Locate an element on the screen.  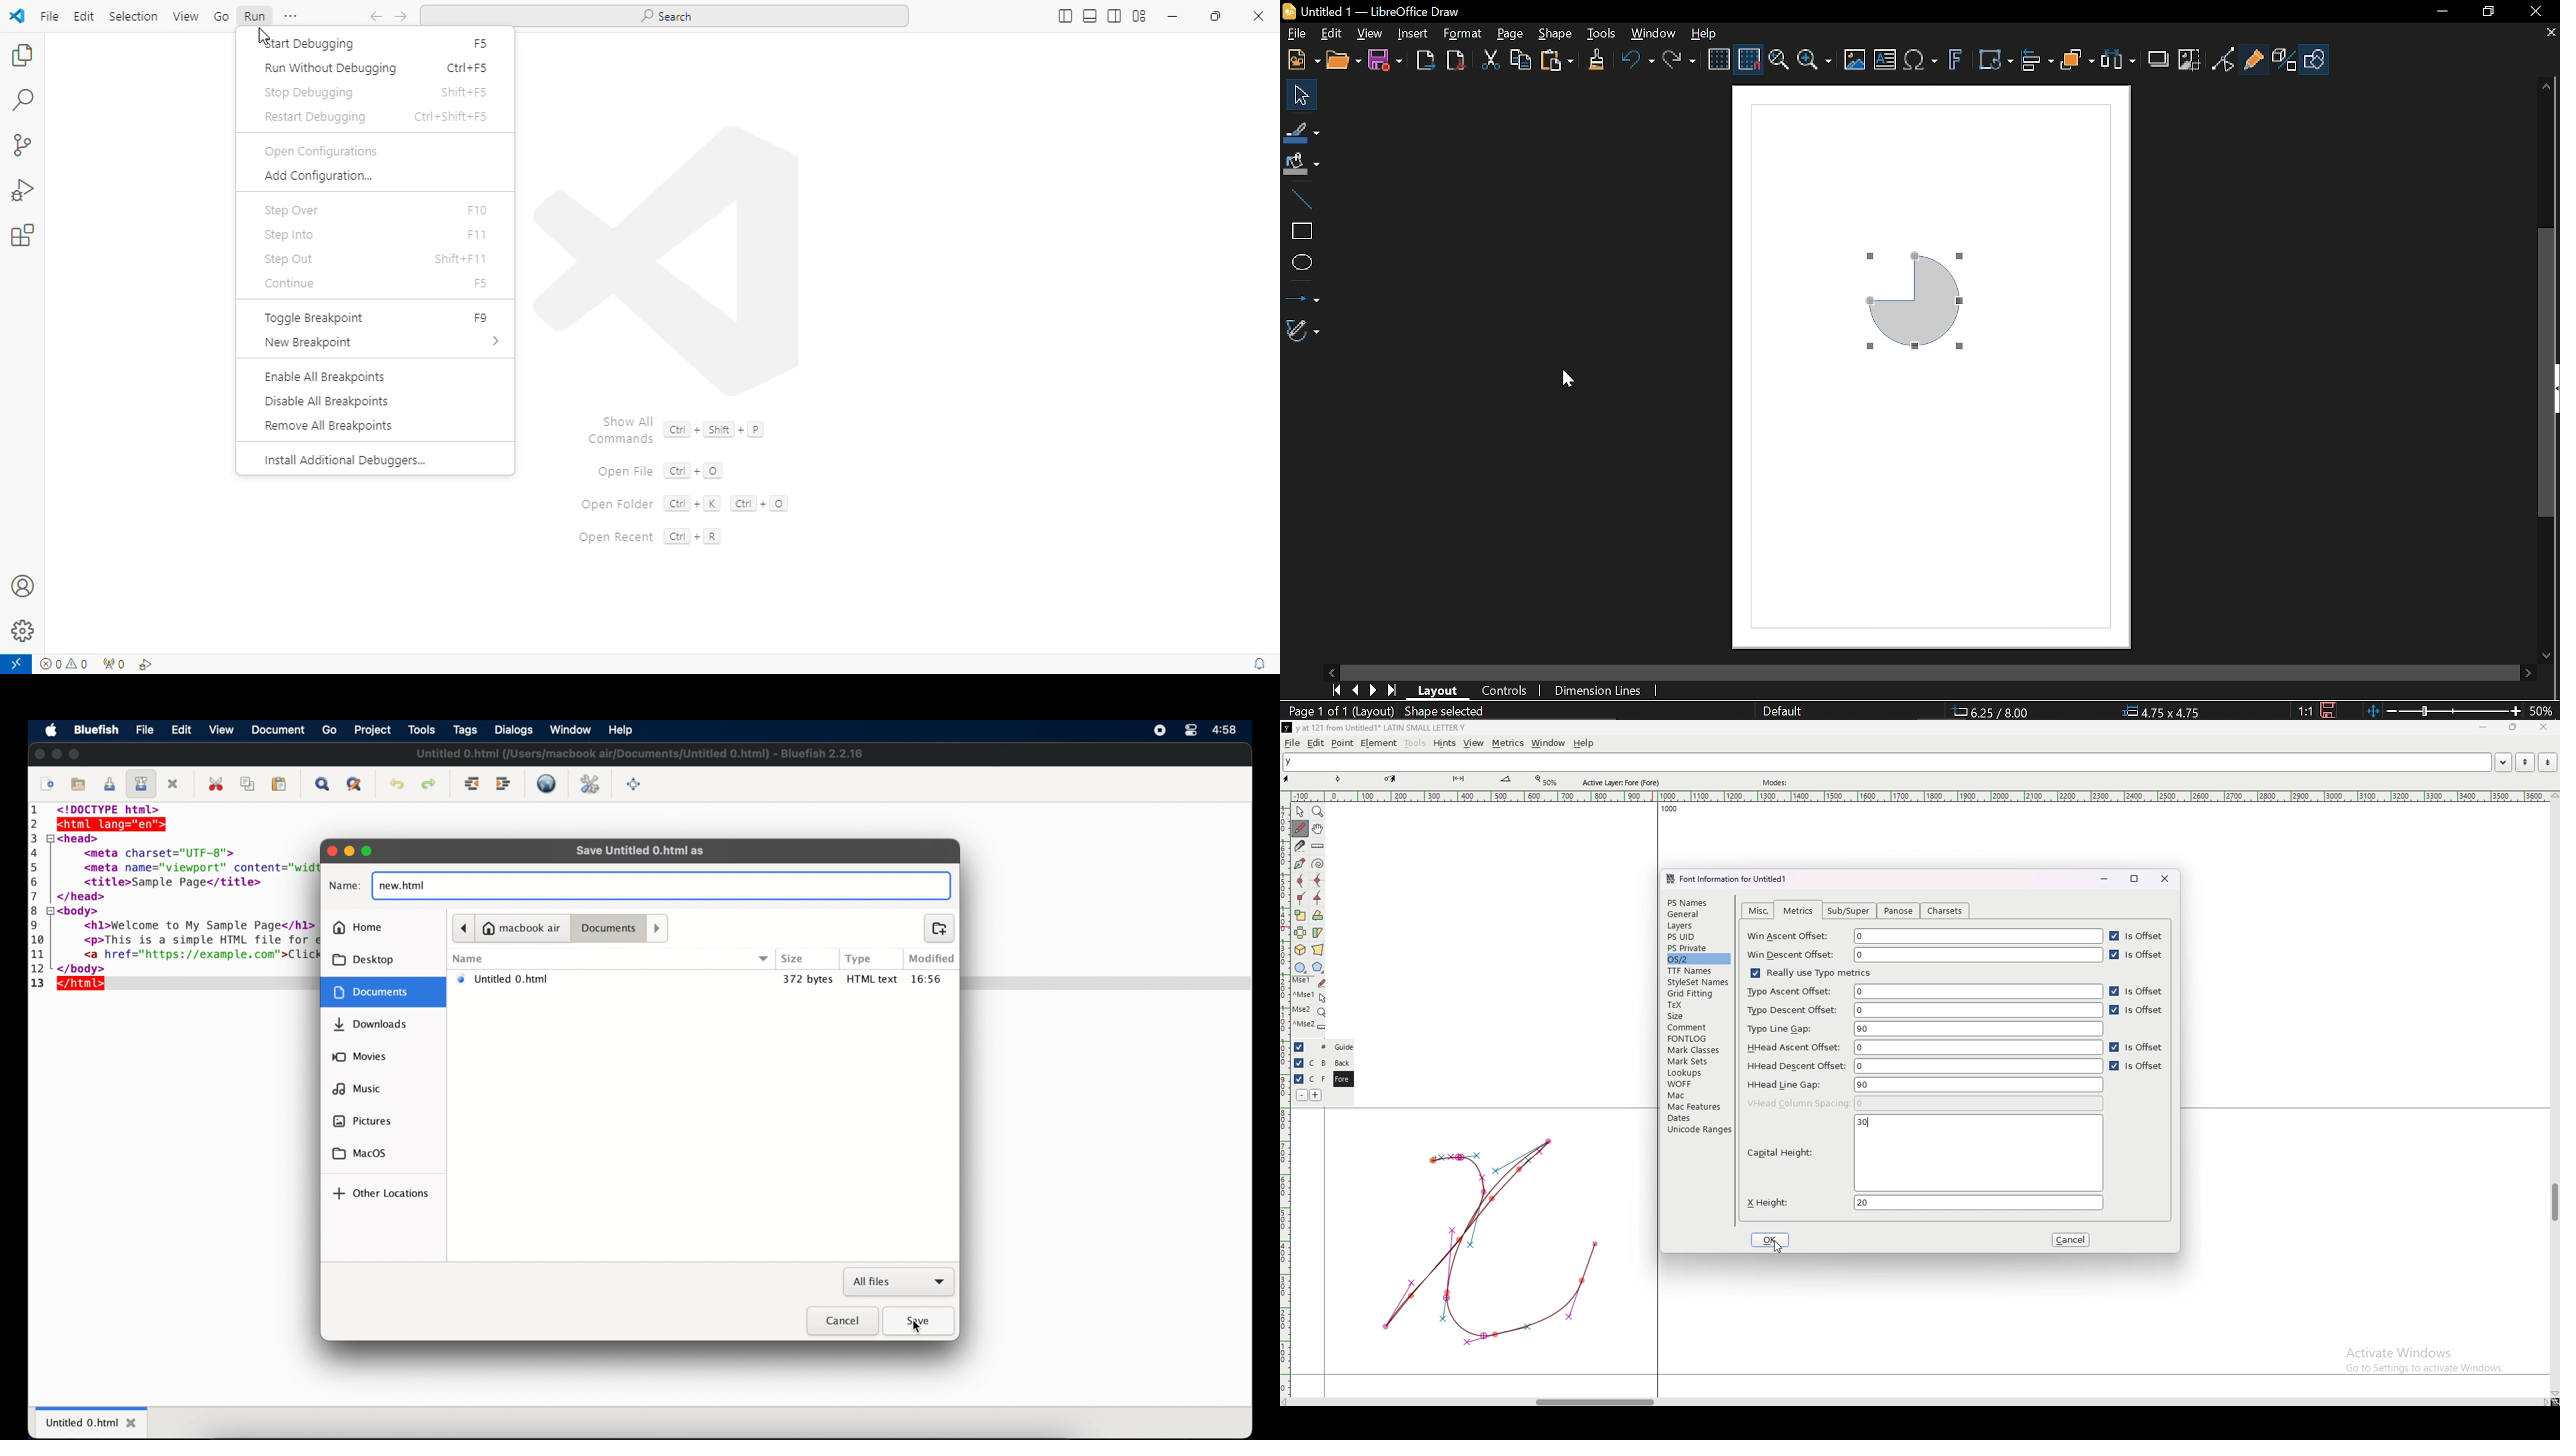
help is located at coordinates (619, 729).